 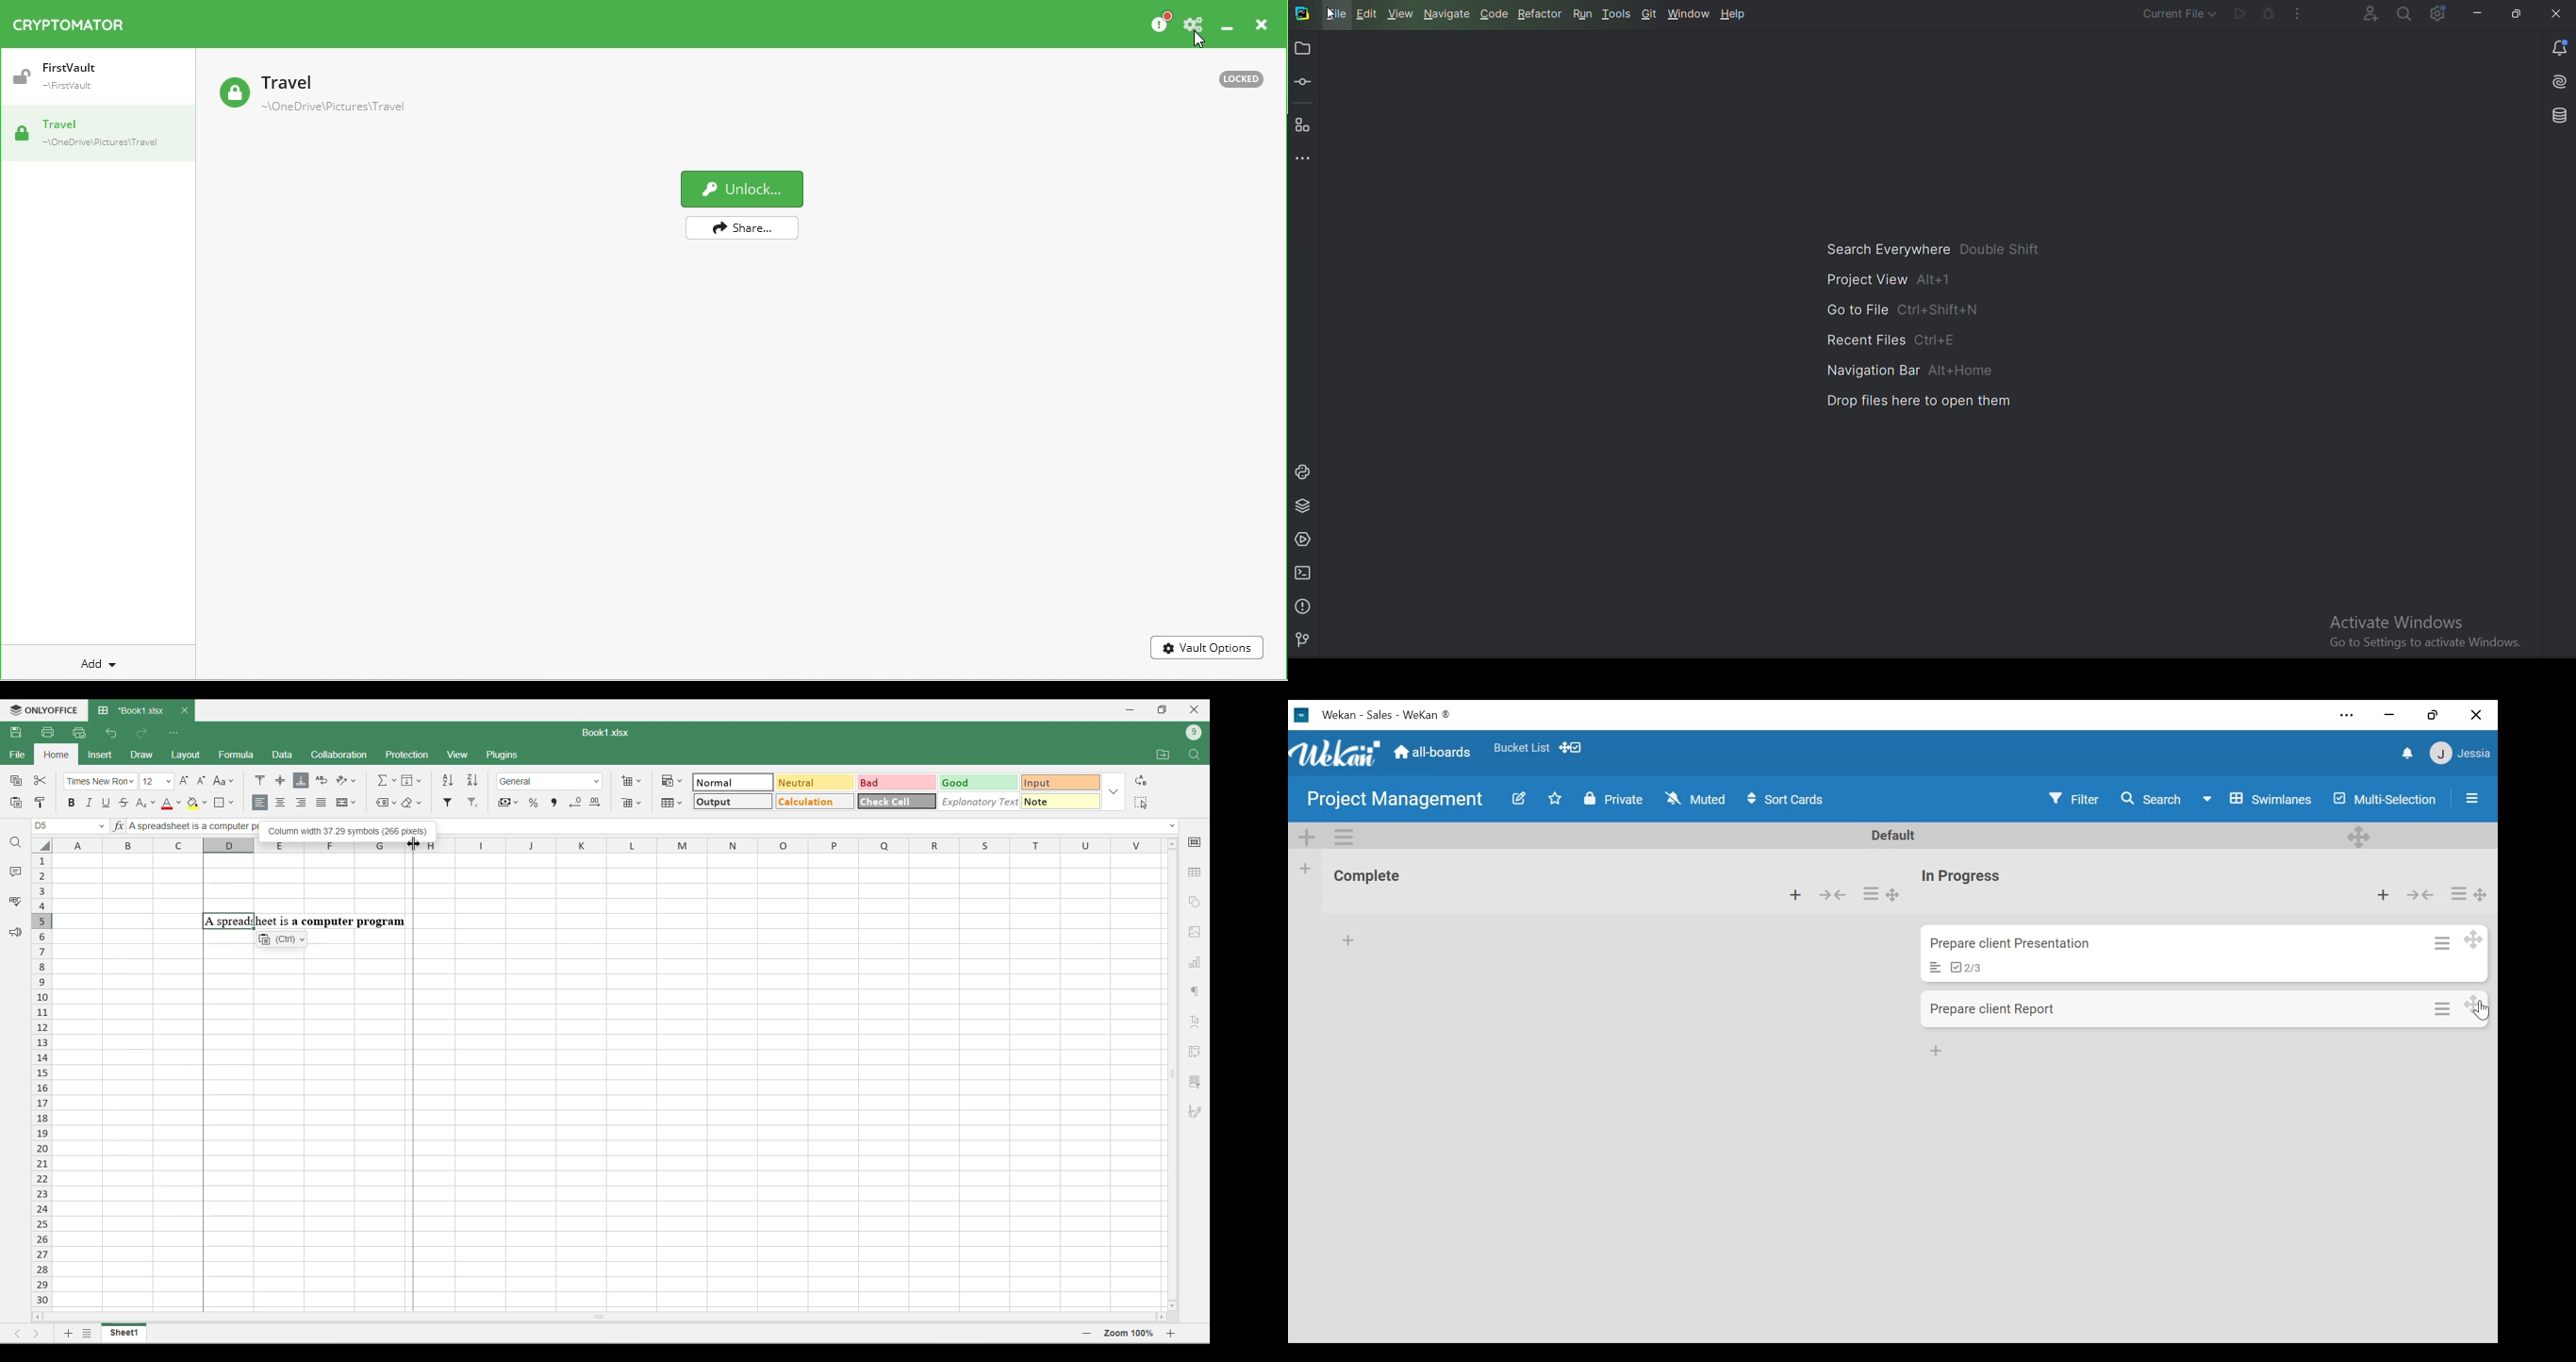 What do you see at coordinates (15, 731) in the screenshot?
I see `Save` at bounding box center [15, 731].